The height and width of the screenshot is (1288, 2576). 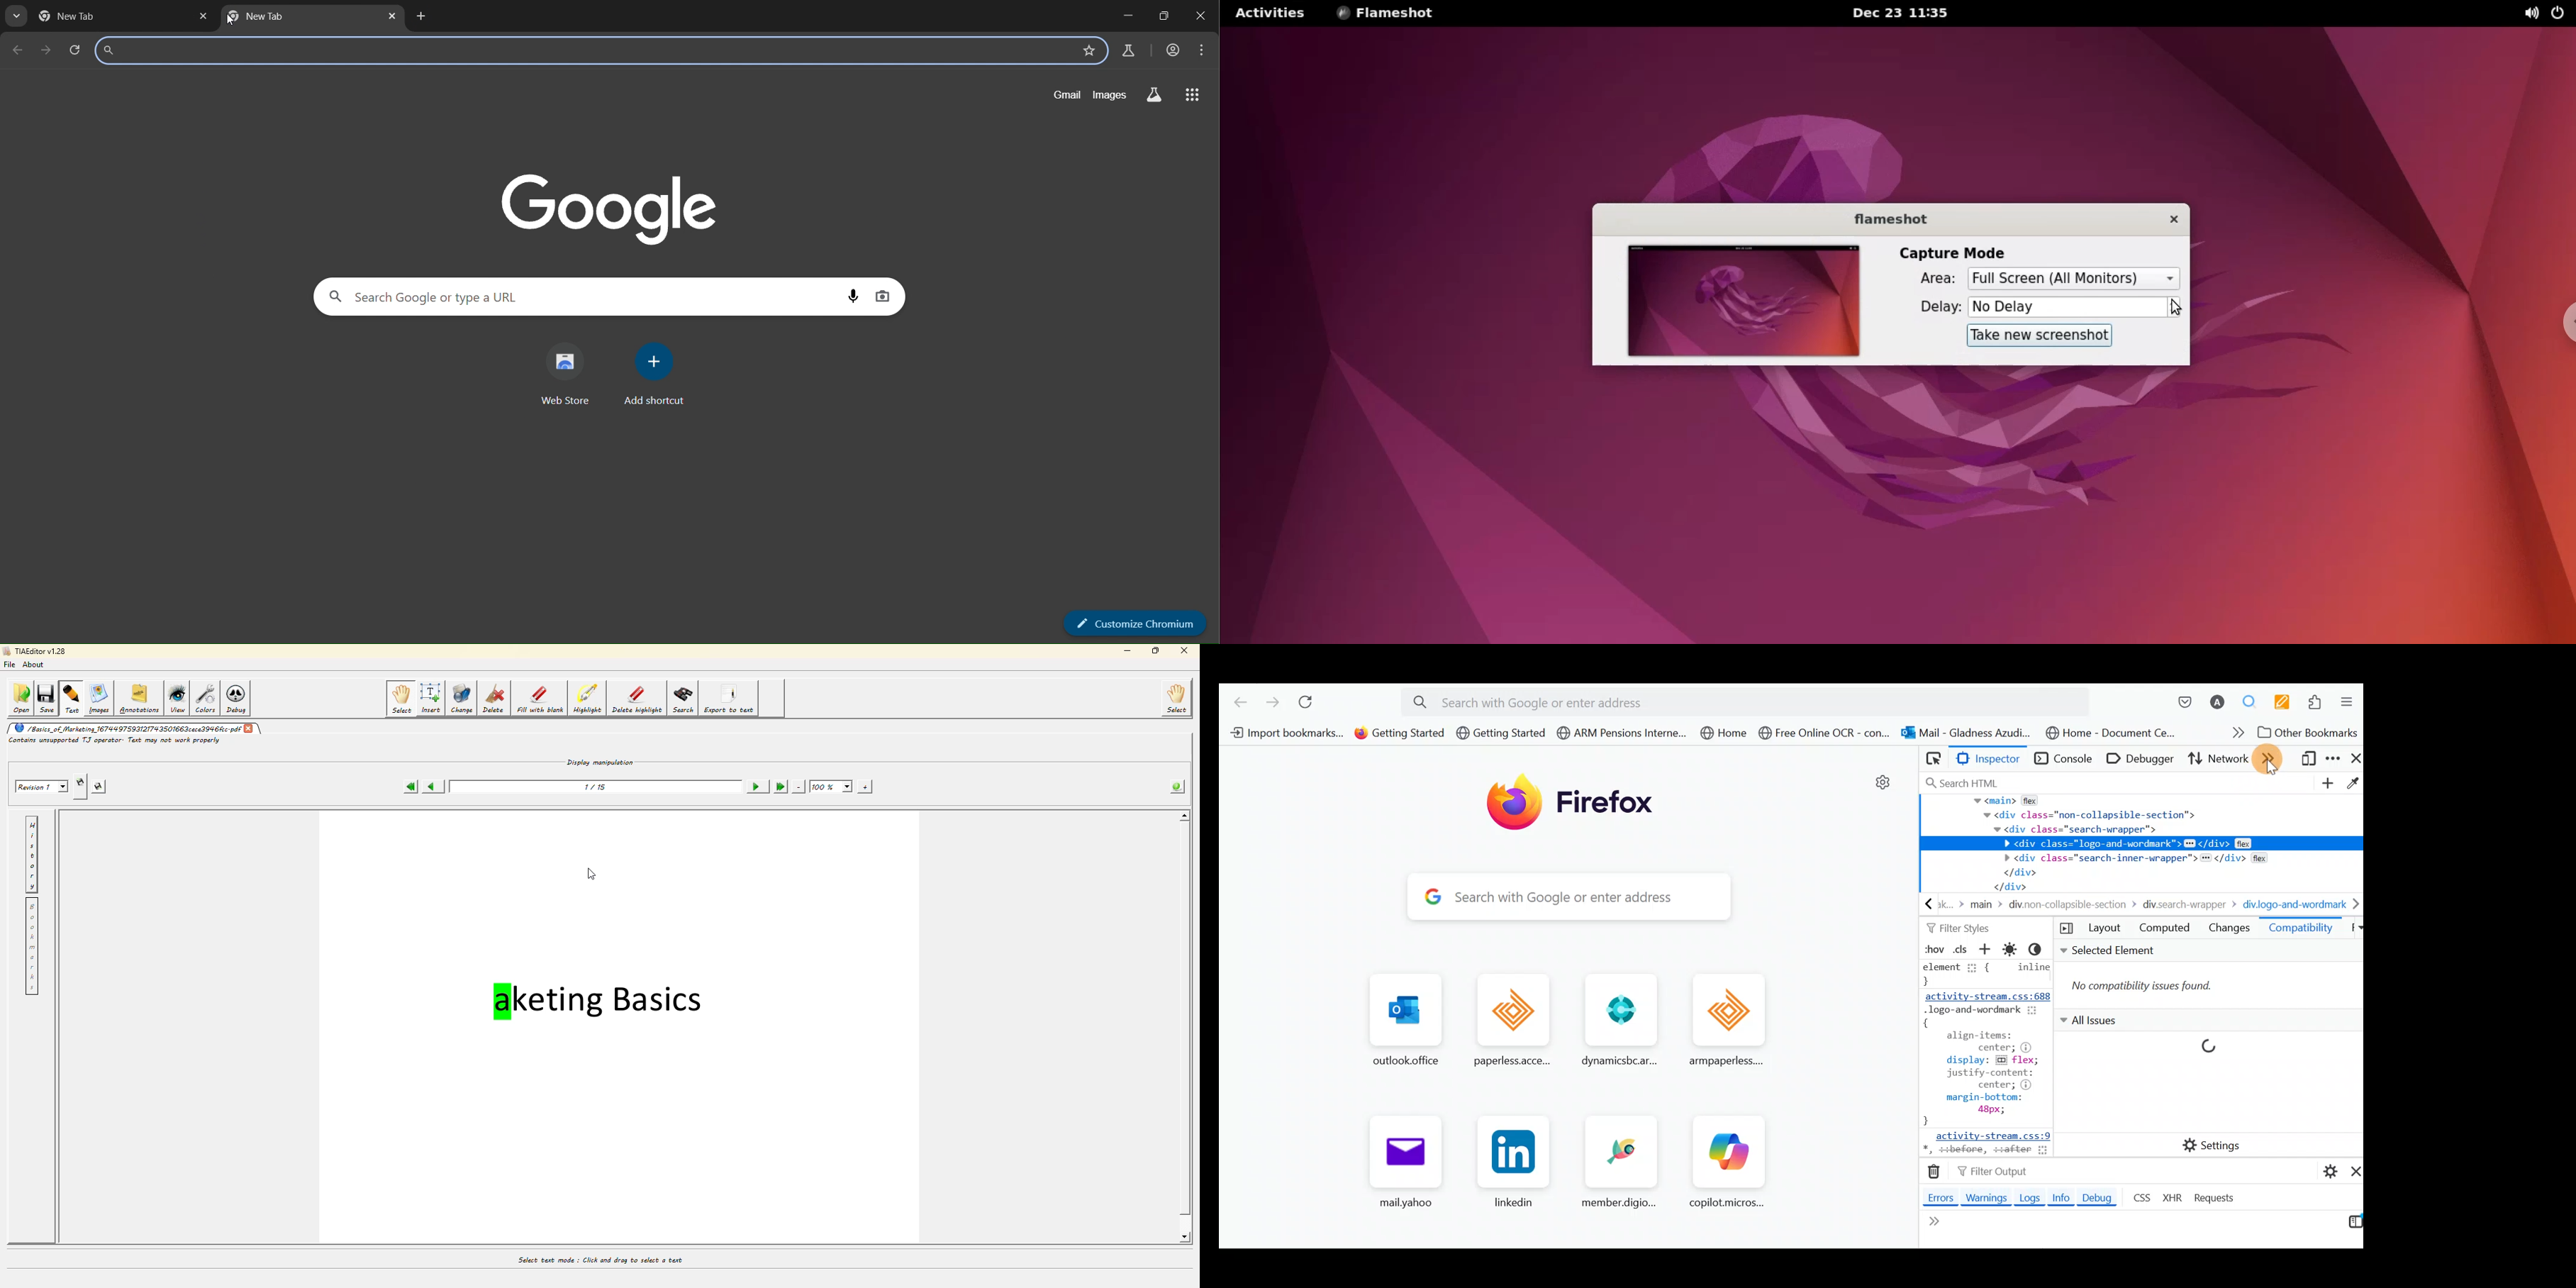 I want to click on Switch to multi line editor mode, so click(x=2351, y=1225).